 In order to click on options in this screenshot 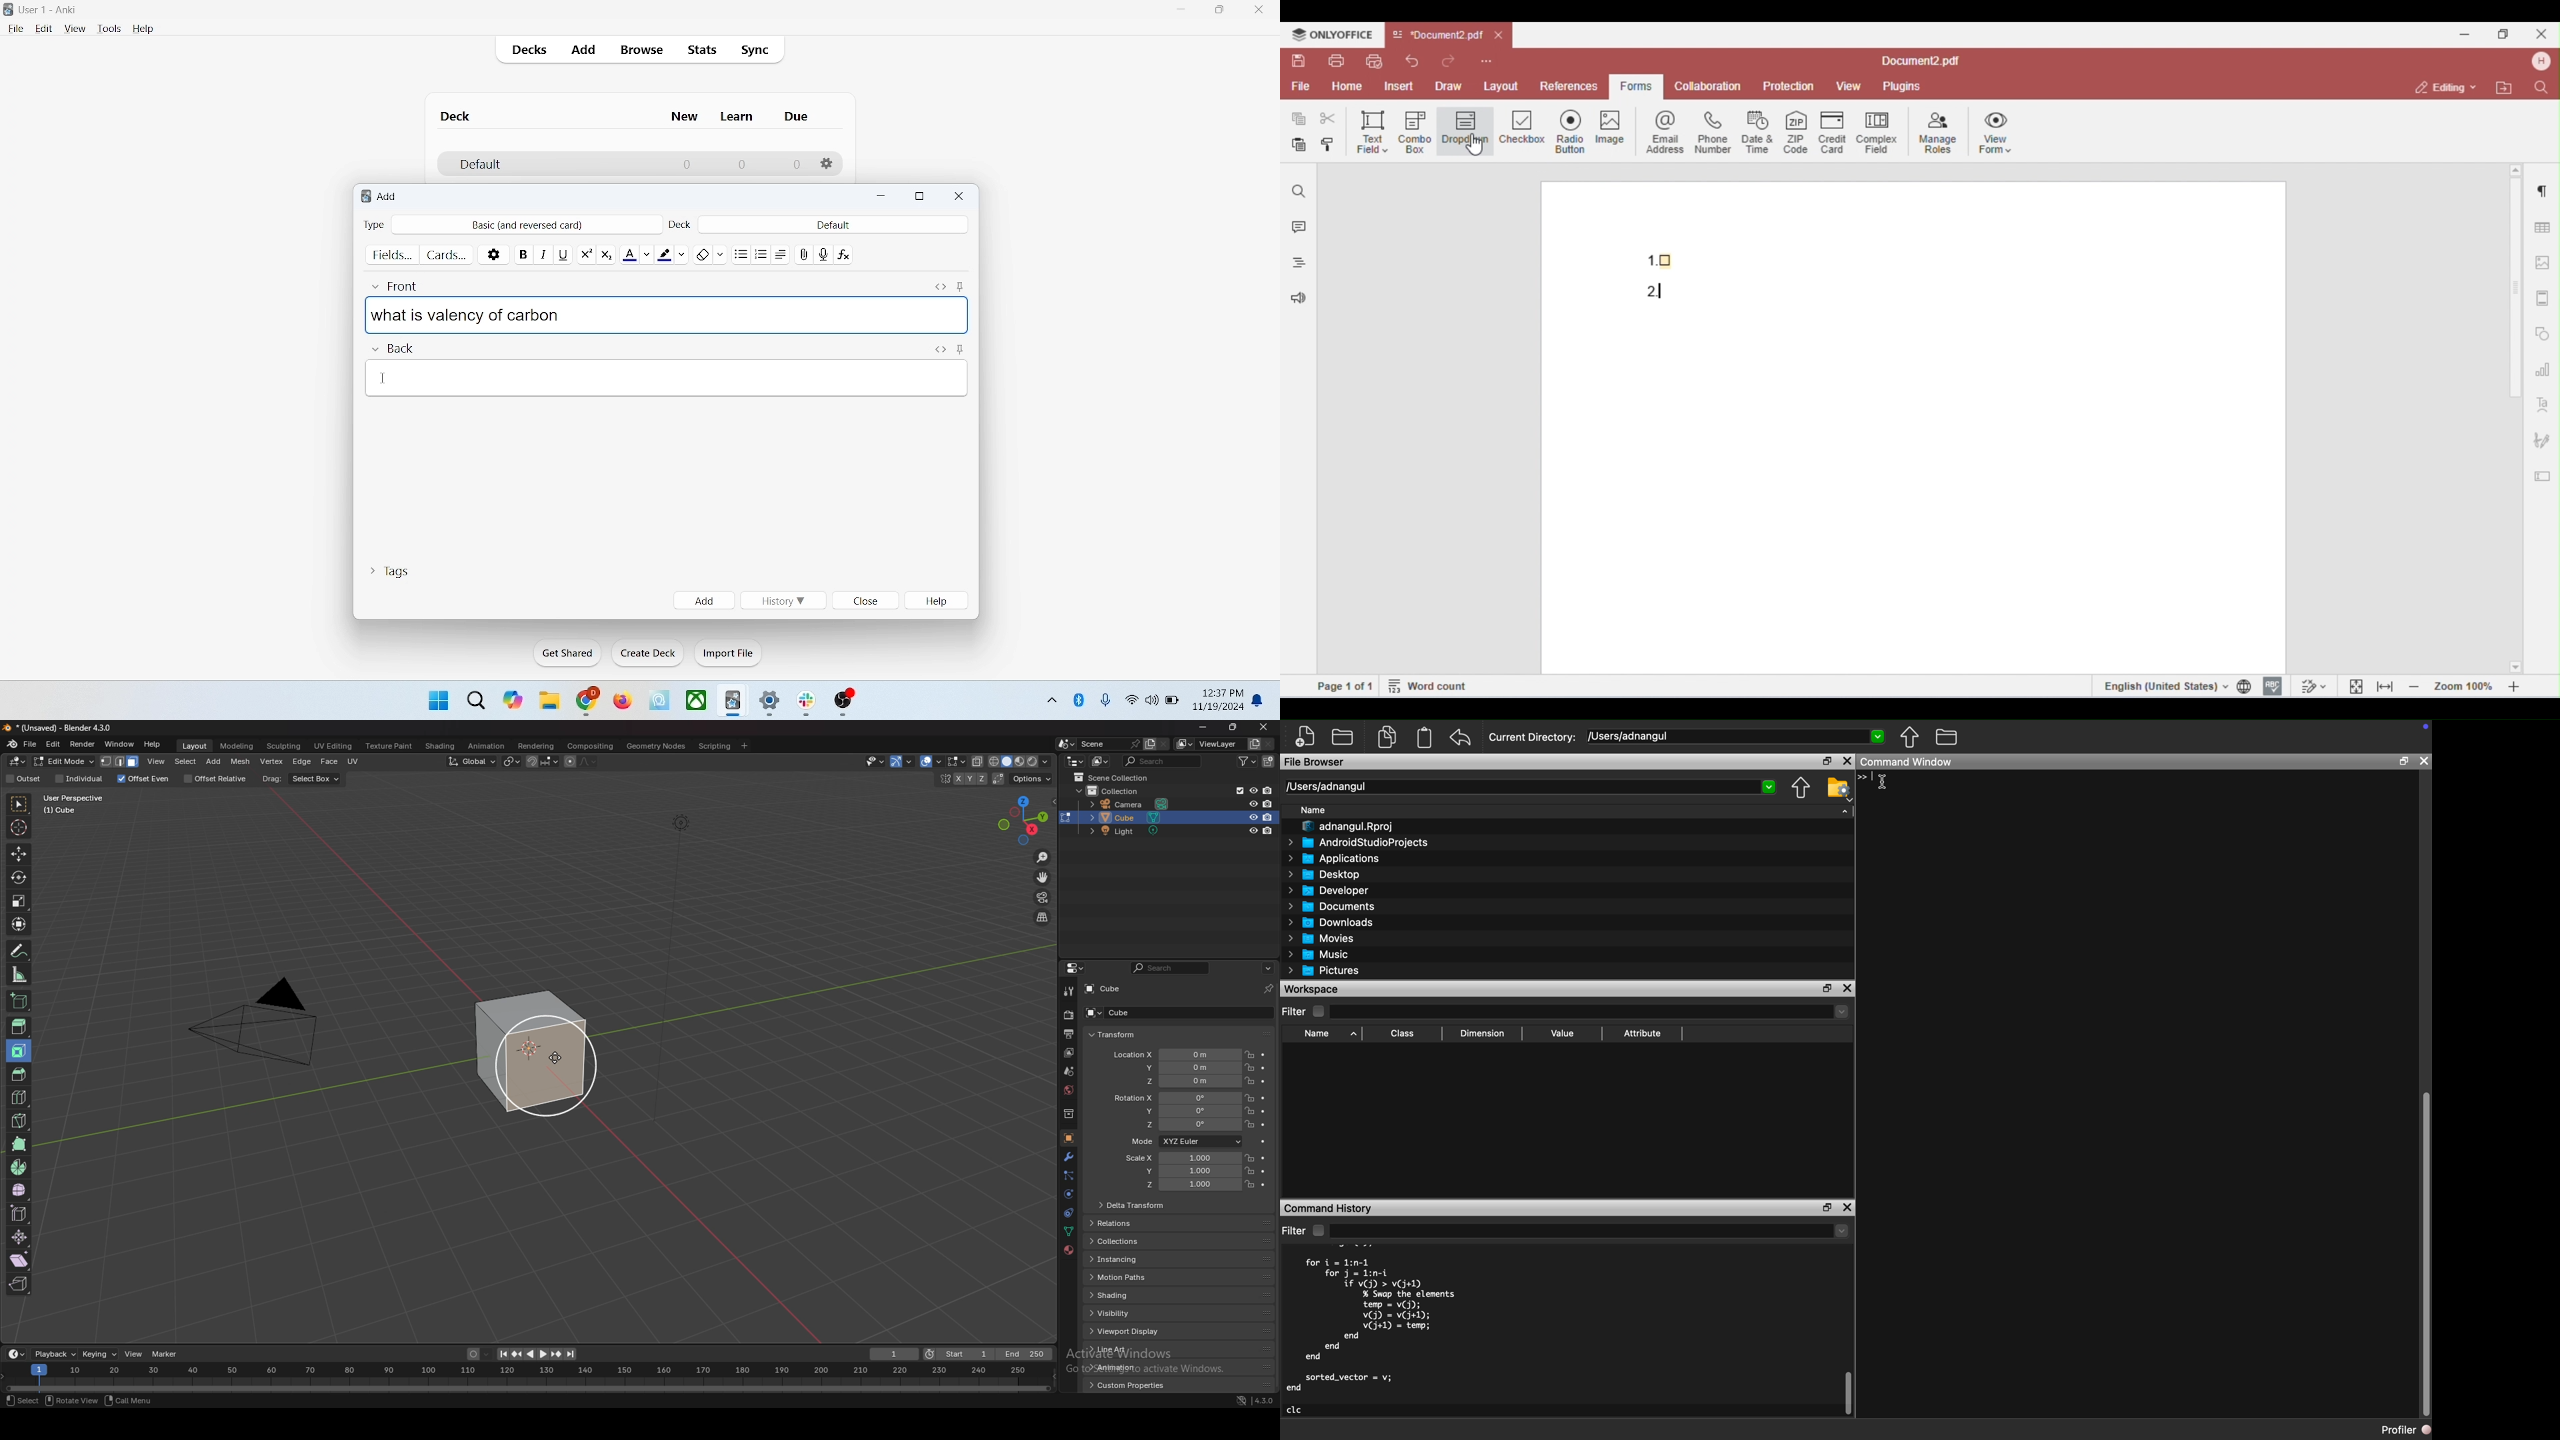, I will do `click(495, 253)`.